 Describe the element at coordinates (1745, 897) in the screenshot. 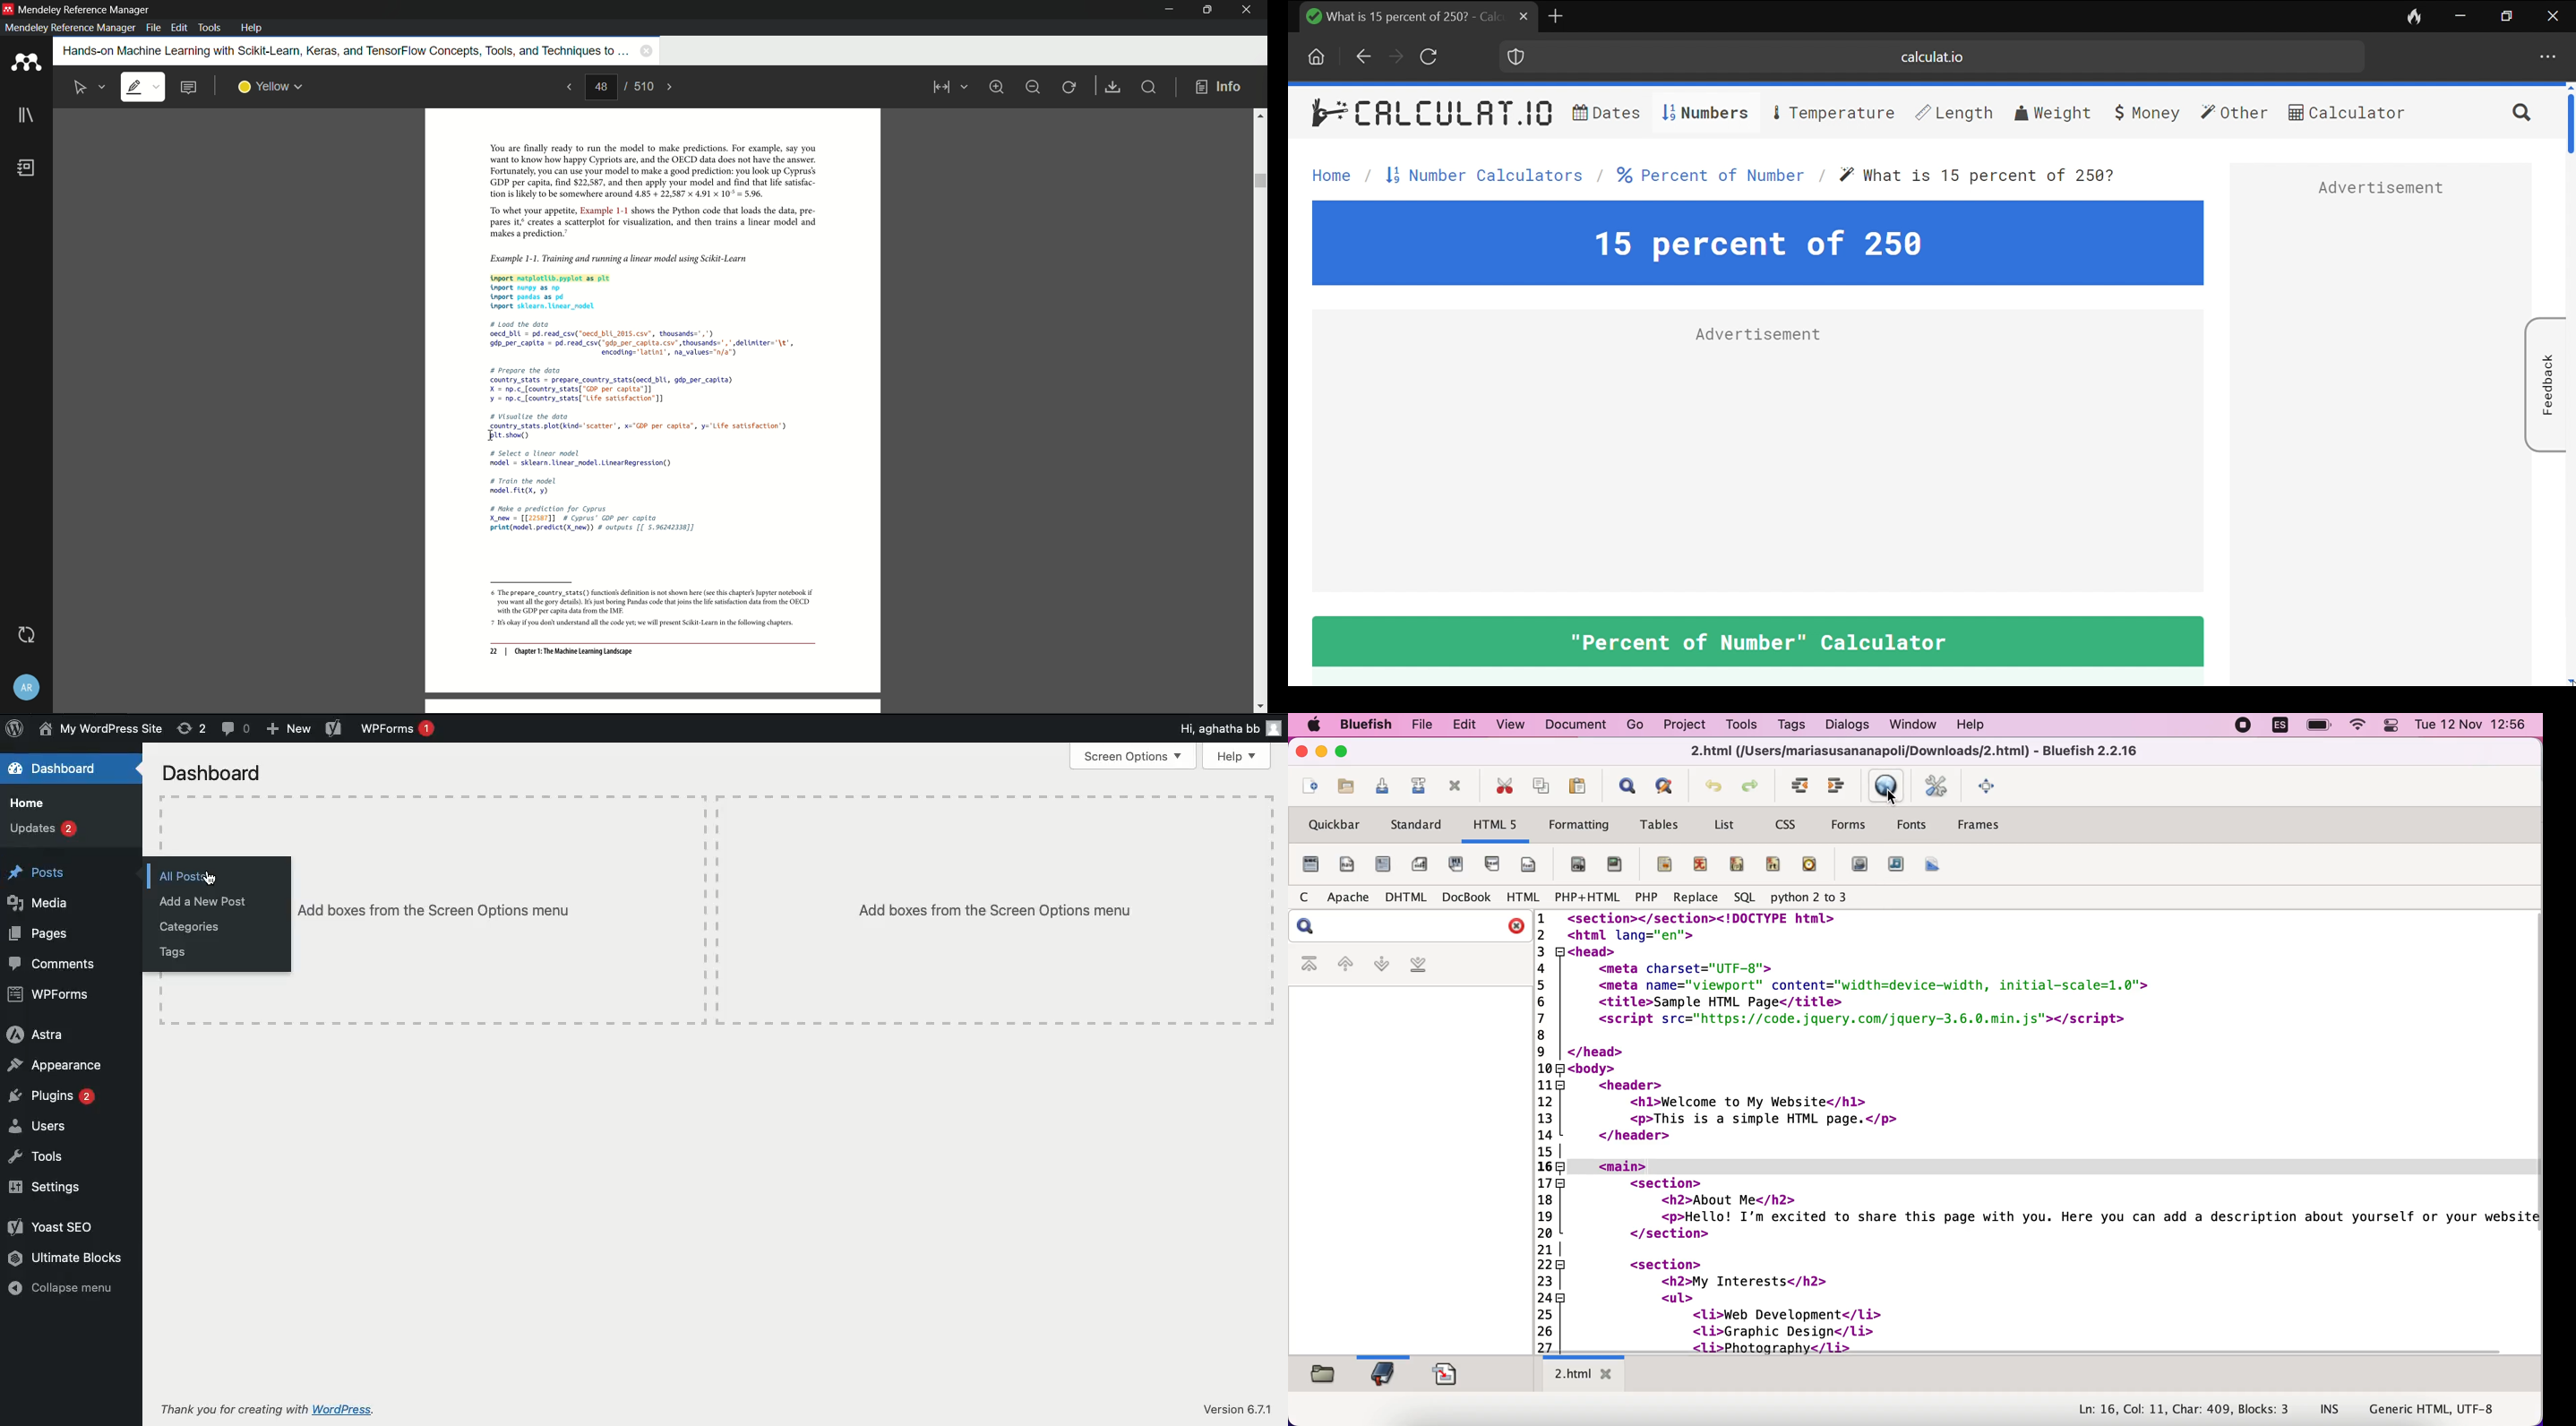

I see `sql` at that location.